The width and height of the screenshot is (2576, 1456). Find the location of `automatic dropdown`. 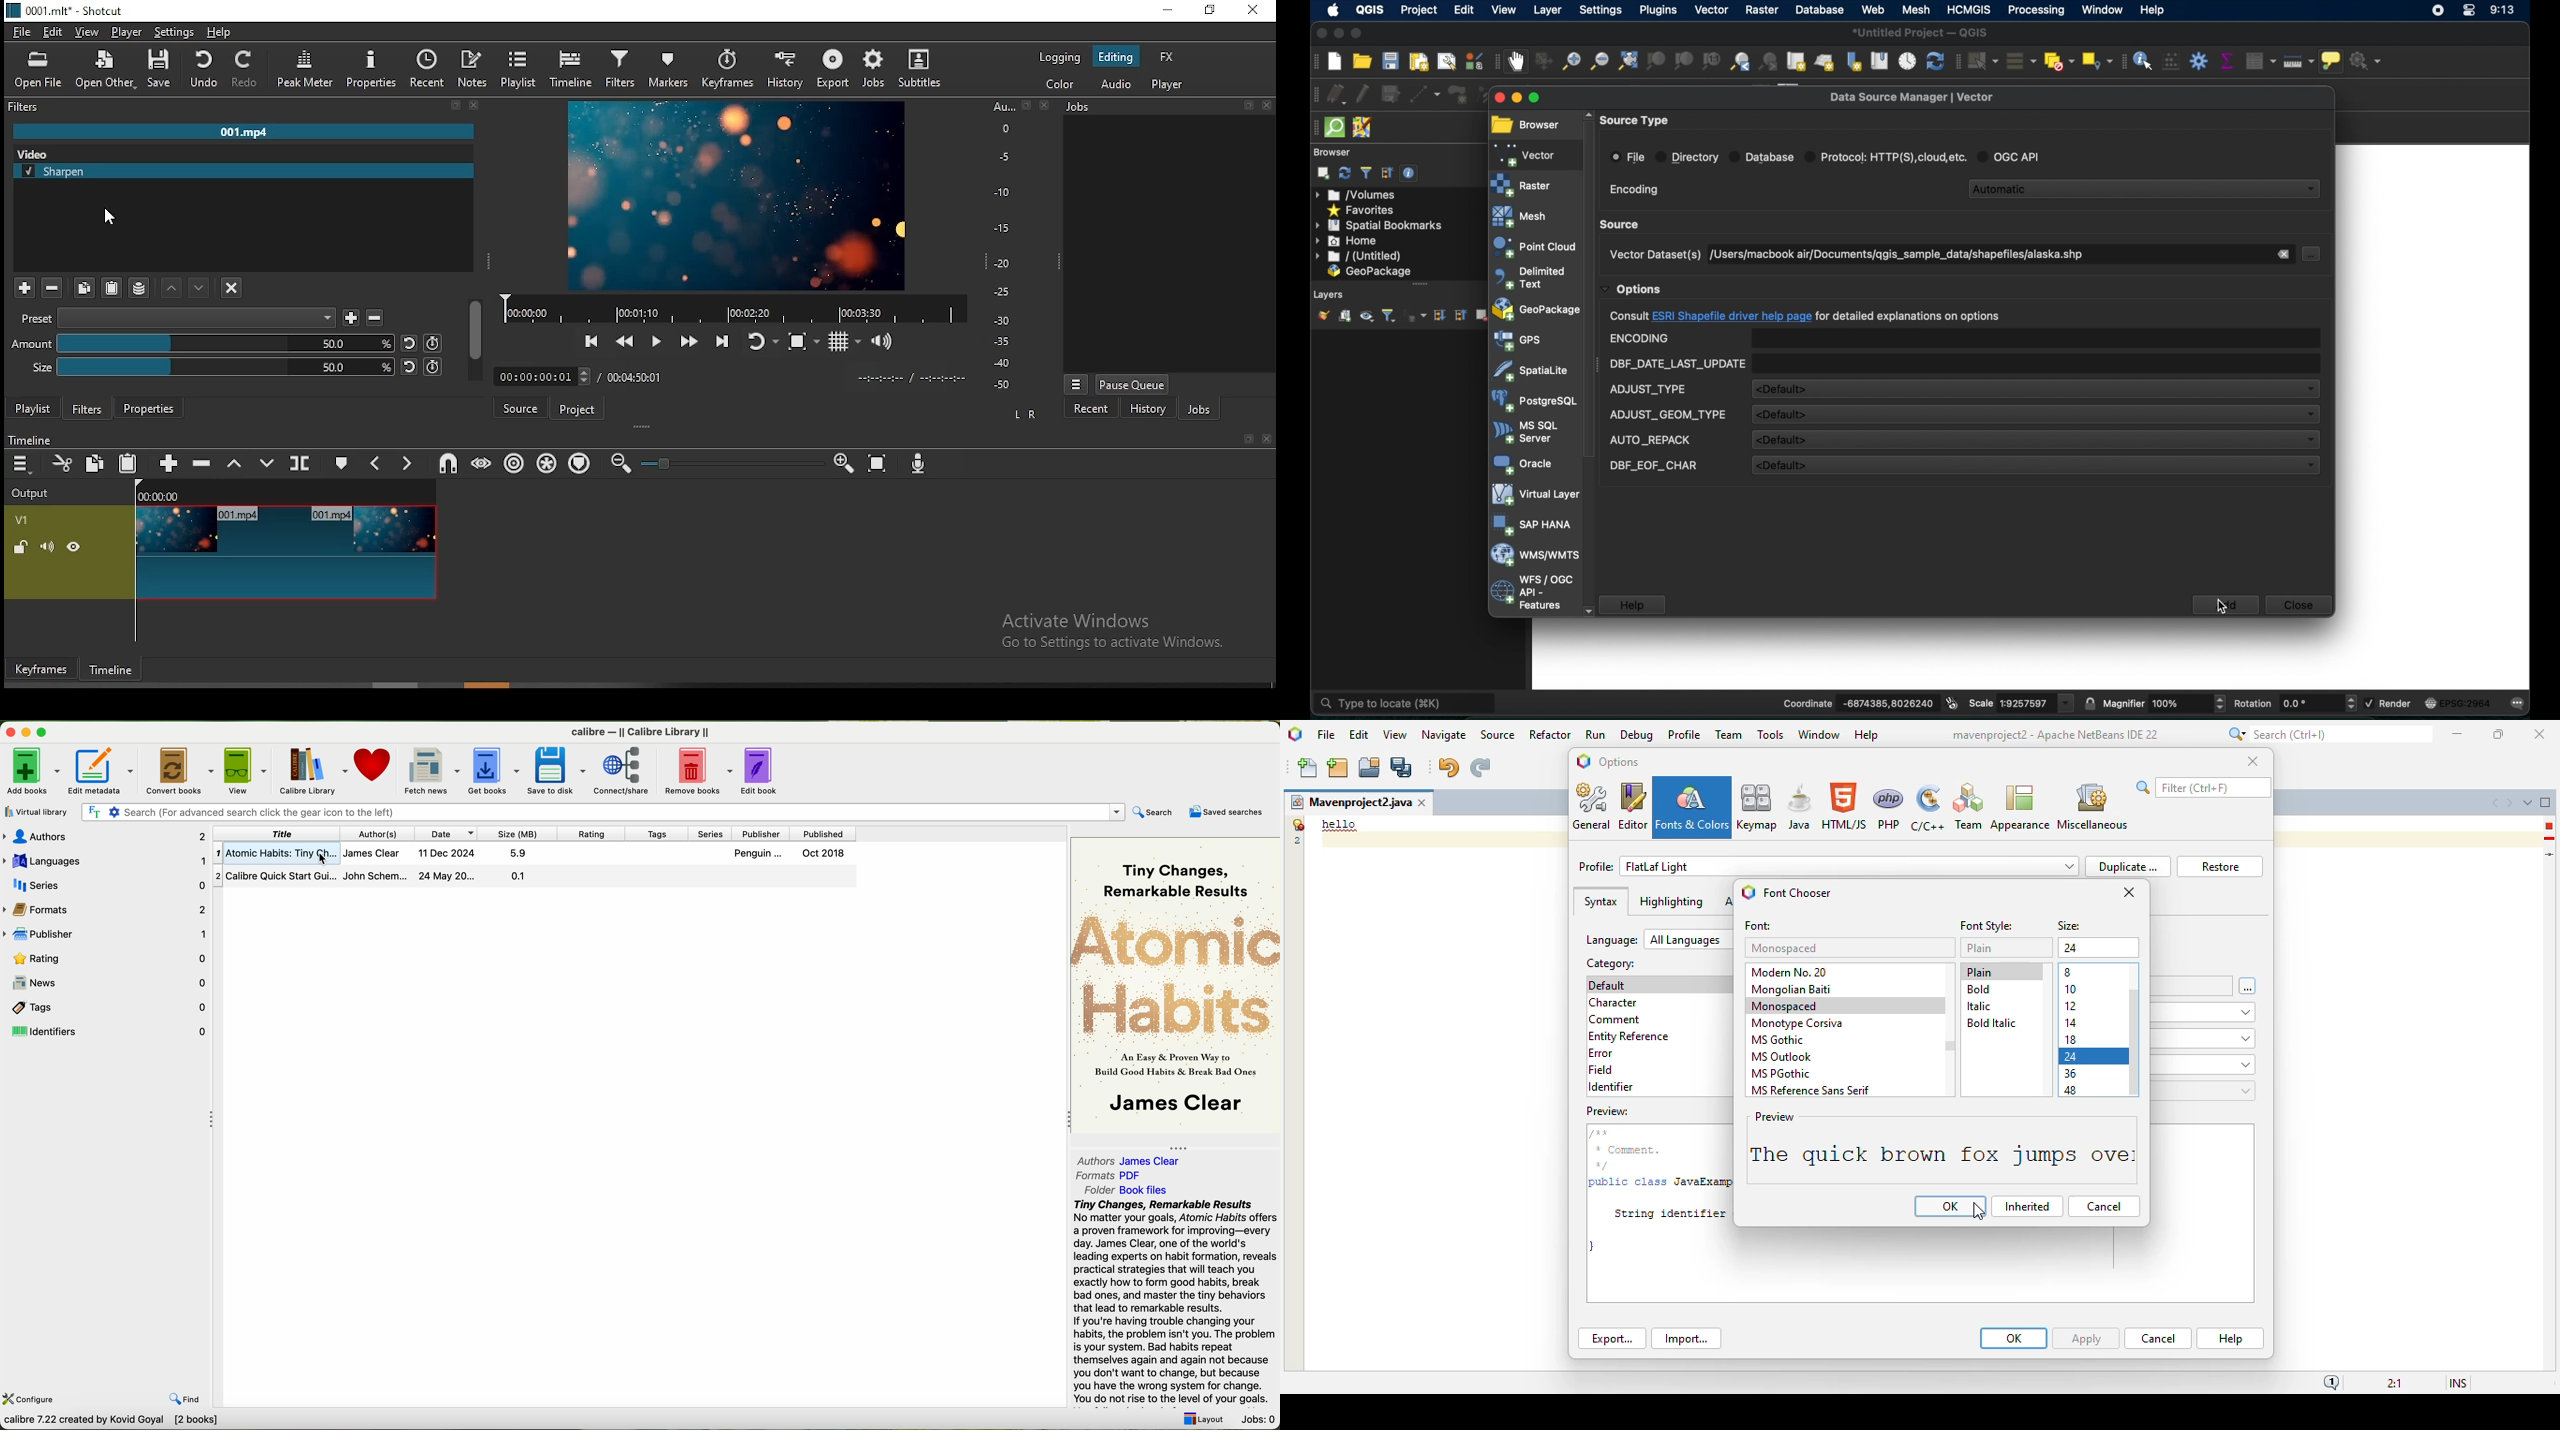

automatic dropdown is located at coordinates (2146, 187).